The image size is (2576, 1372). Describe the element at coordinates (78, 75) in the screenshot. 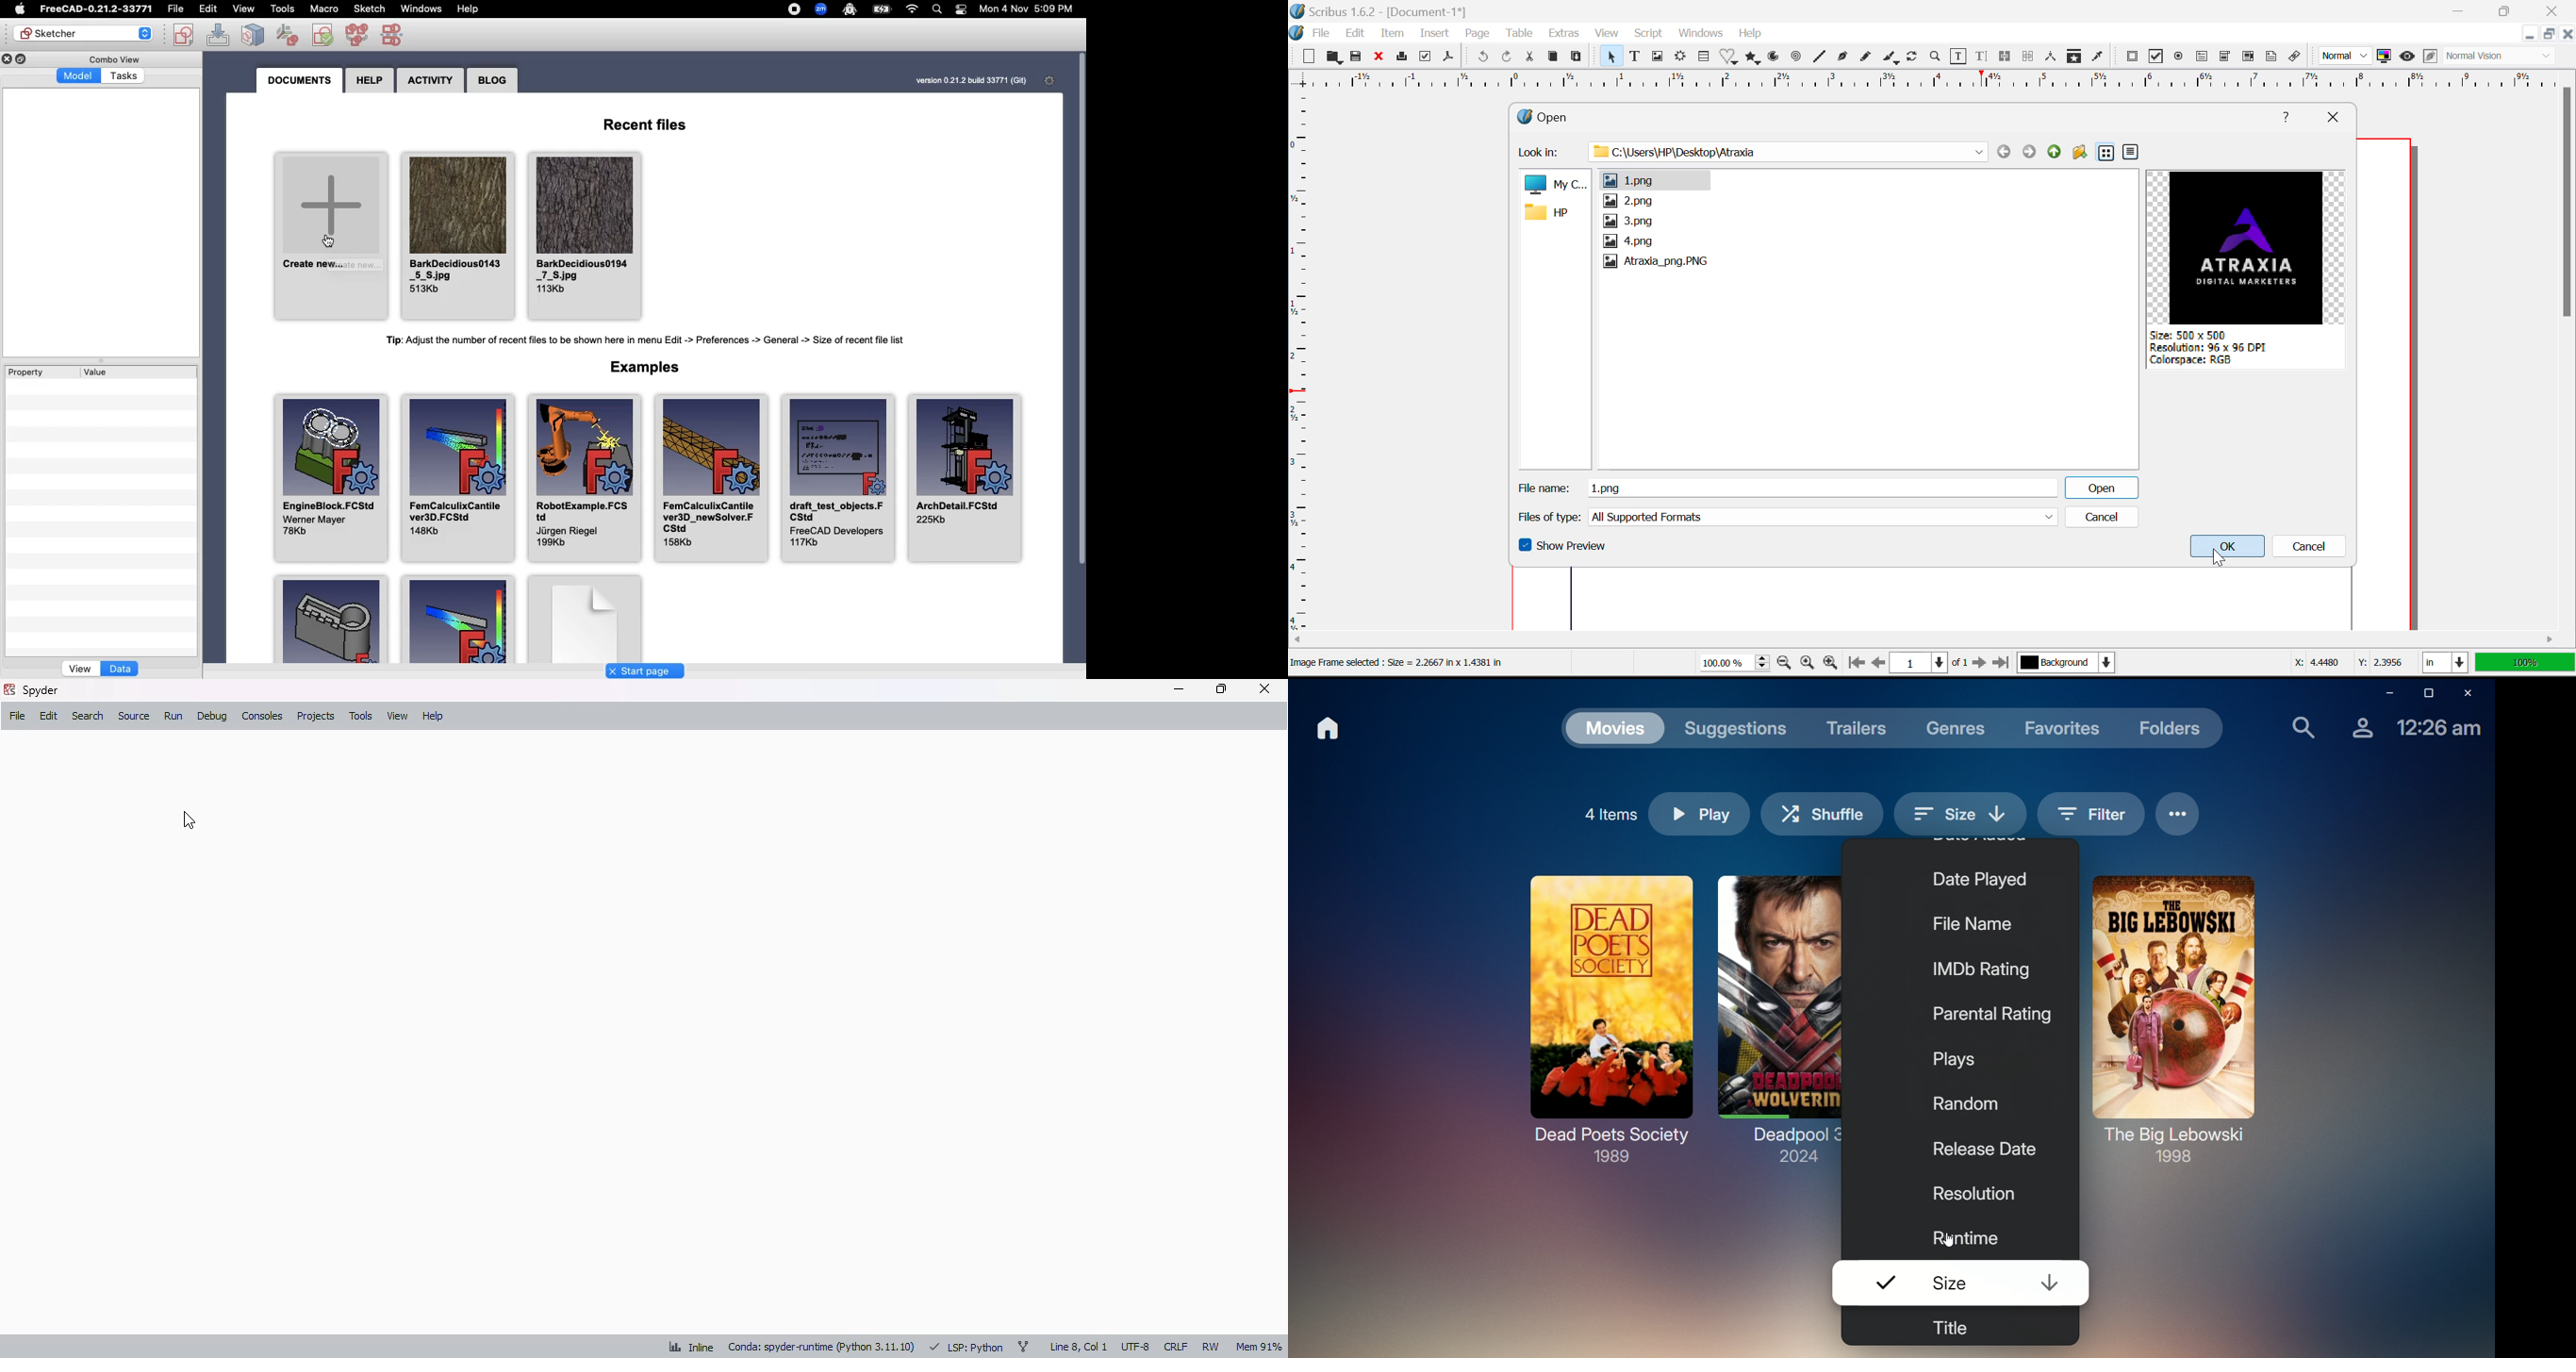

I see ` Model` at that location.